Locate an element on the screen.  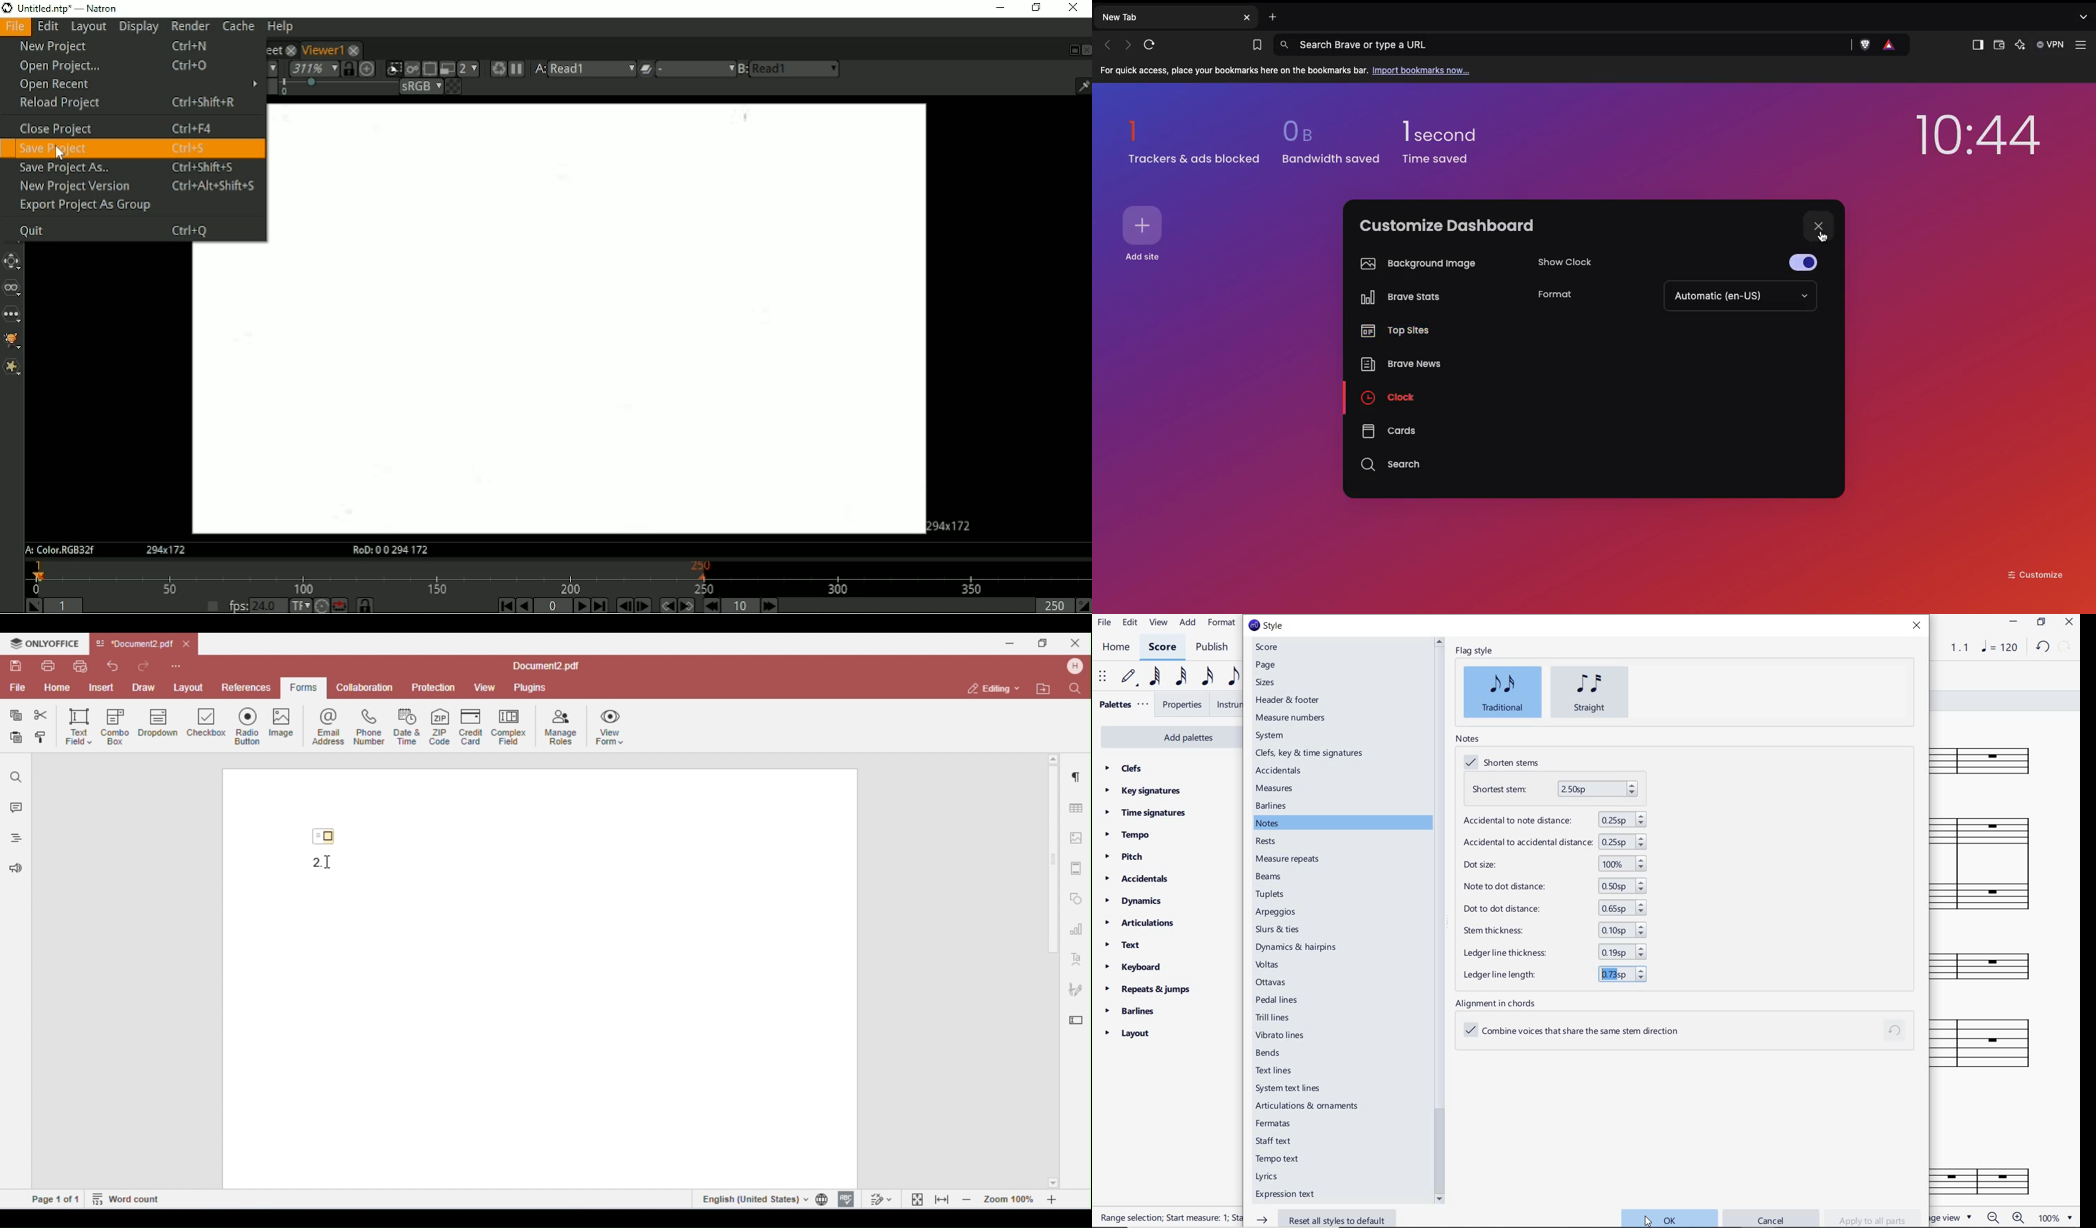
shortest stem is located at coordinates (1554, 789).